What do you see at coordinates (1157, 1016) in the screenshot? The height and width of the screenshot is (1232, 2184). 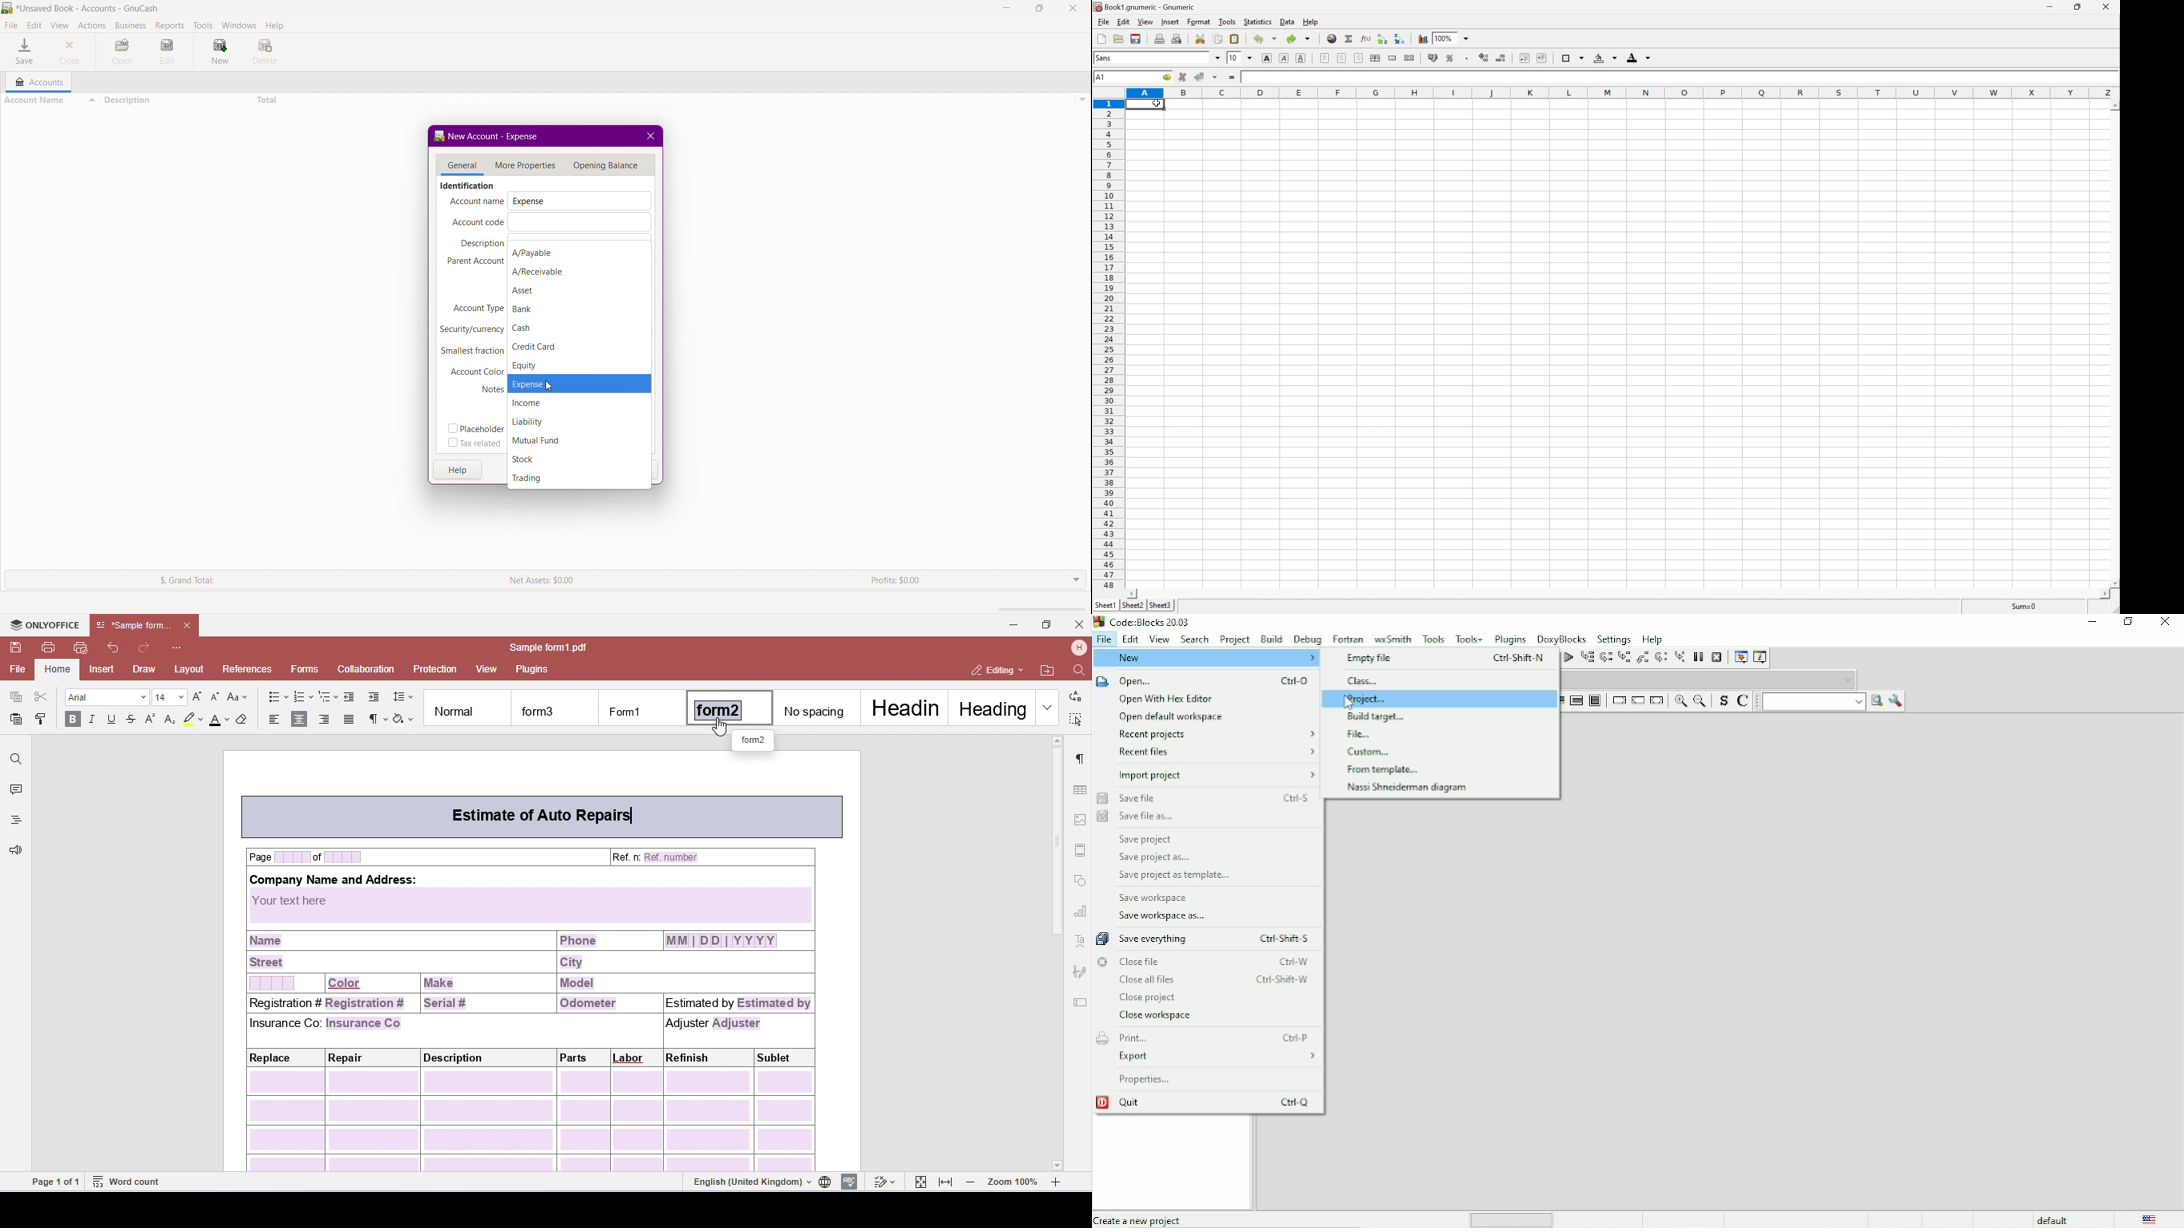 I see `Close workspace` at bounding box center [1157, 1016].